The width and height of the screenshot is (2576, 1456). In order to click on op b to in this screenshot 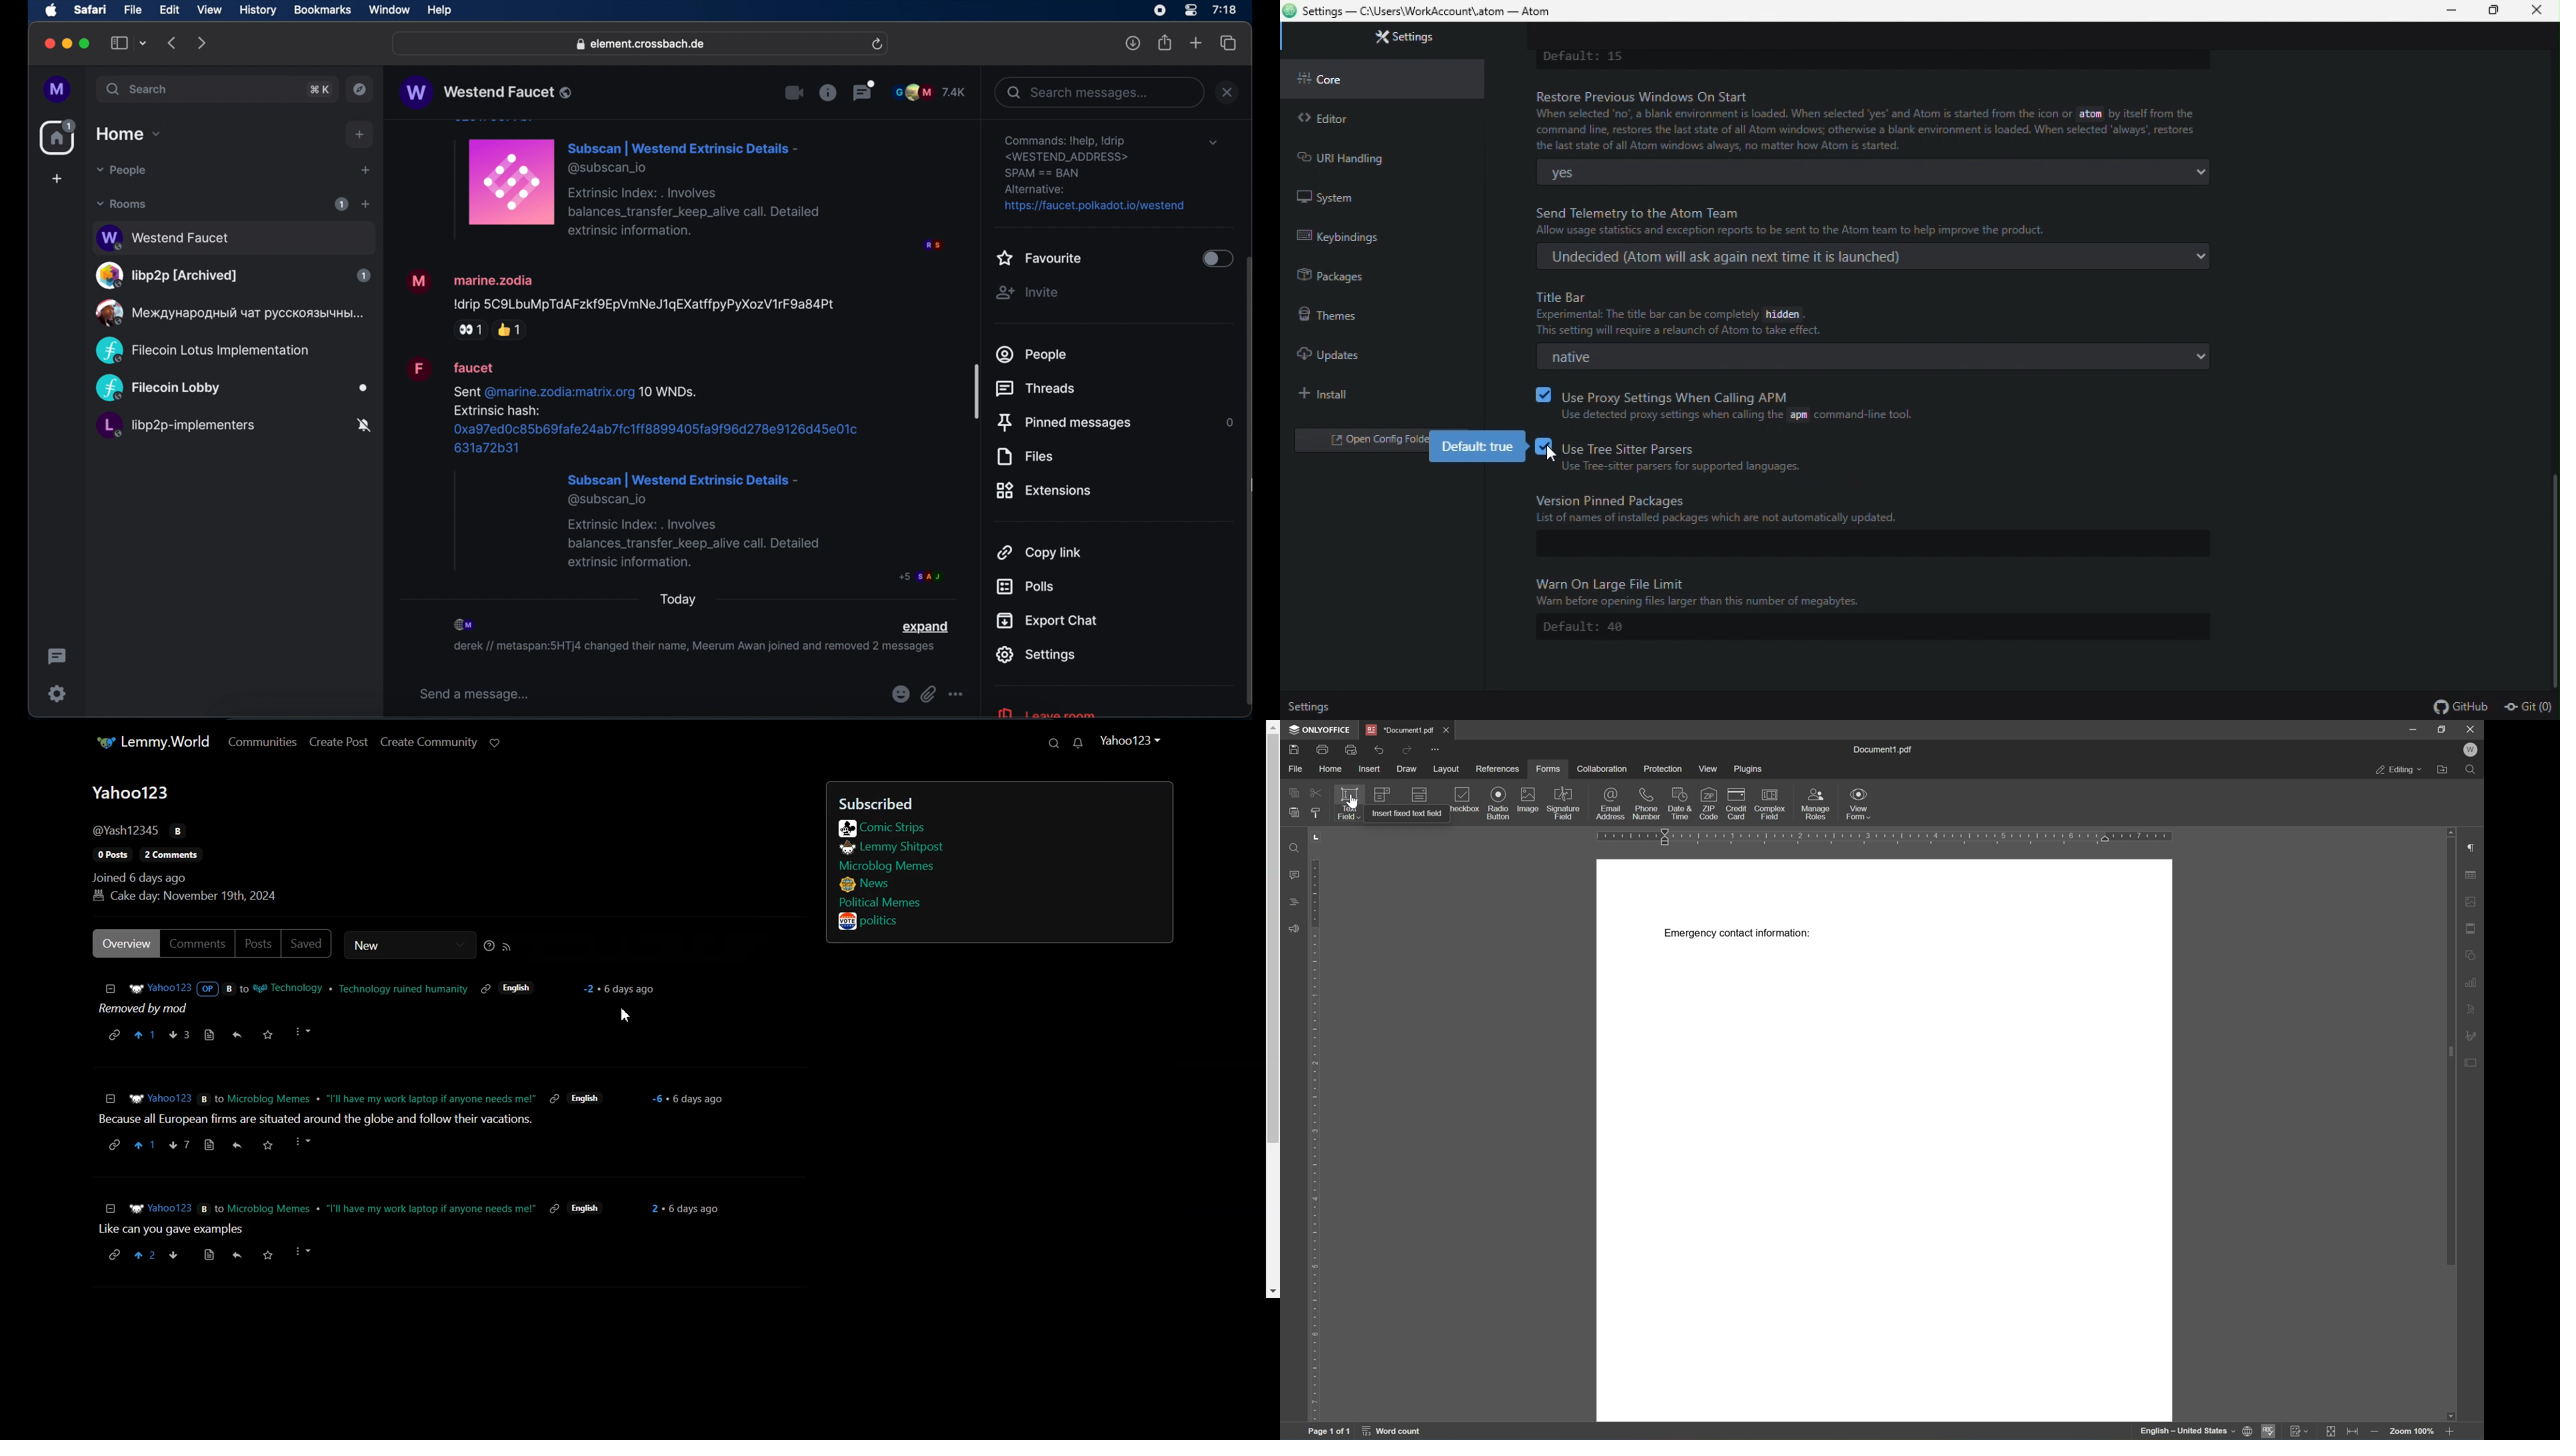, I will do `click(223, 987)`.